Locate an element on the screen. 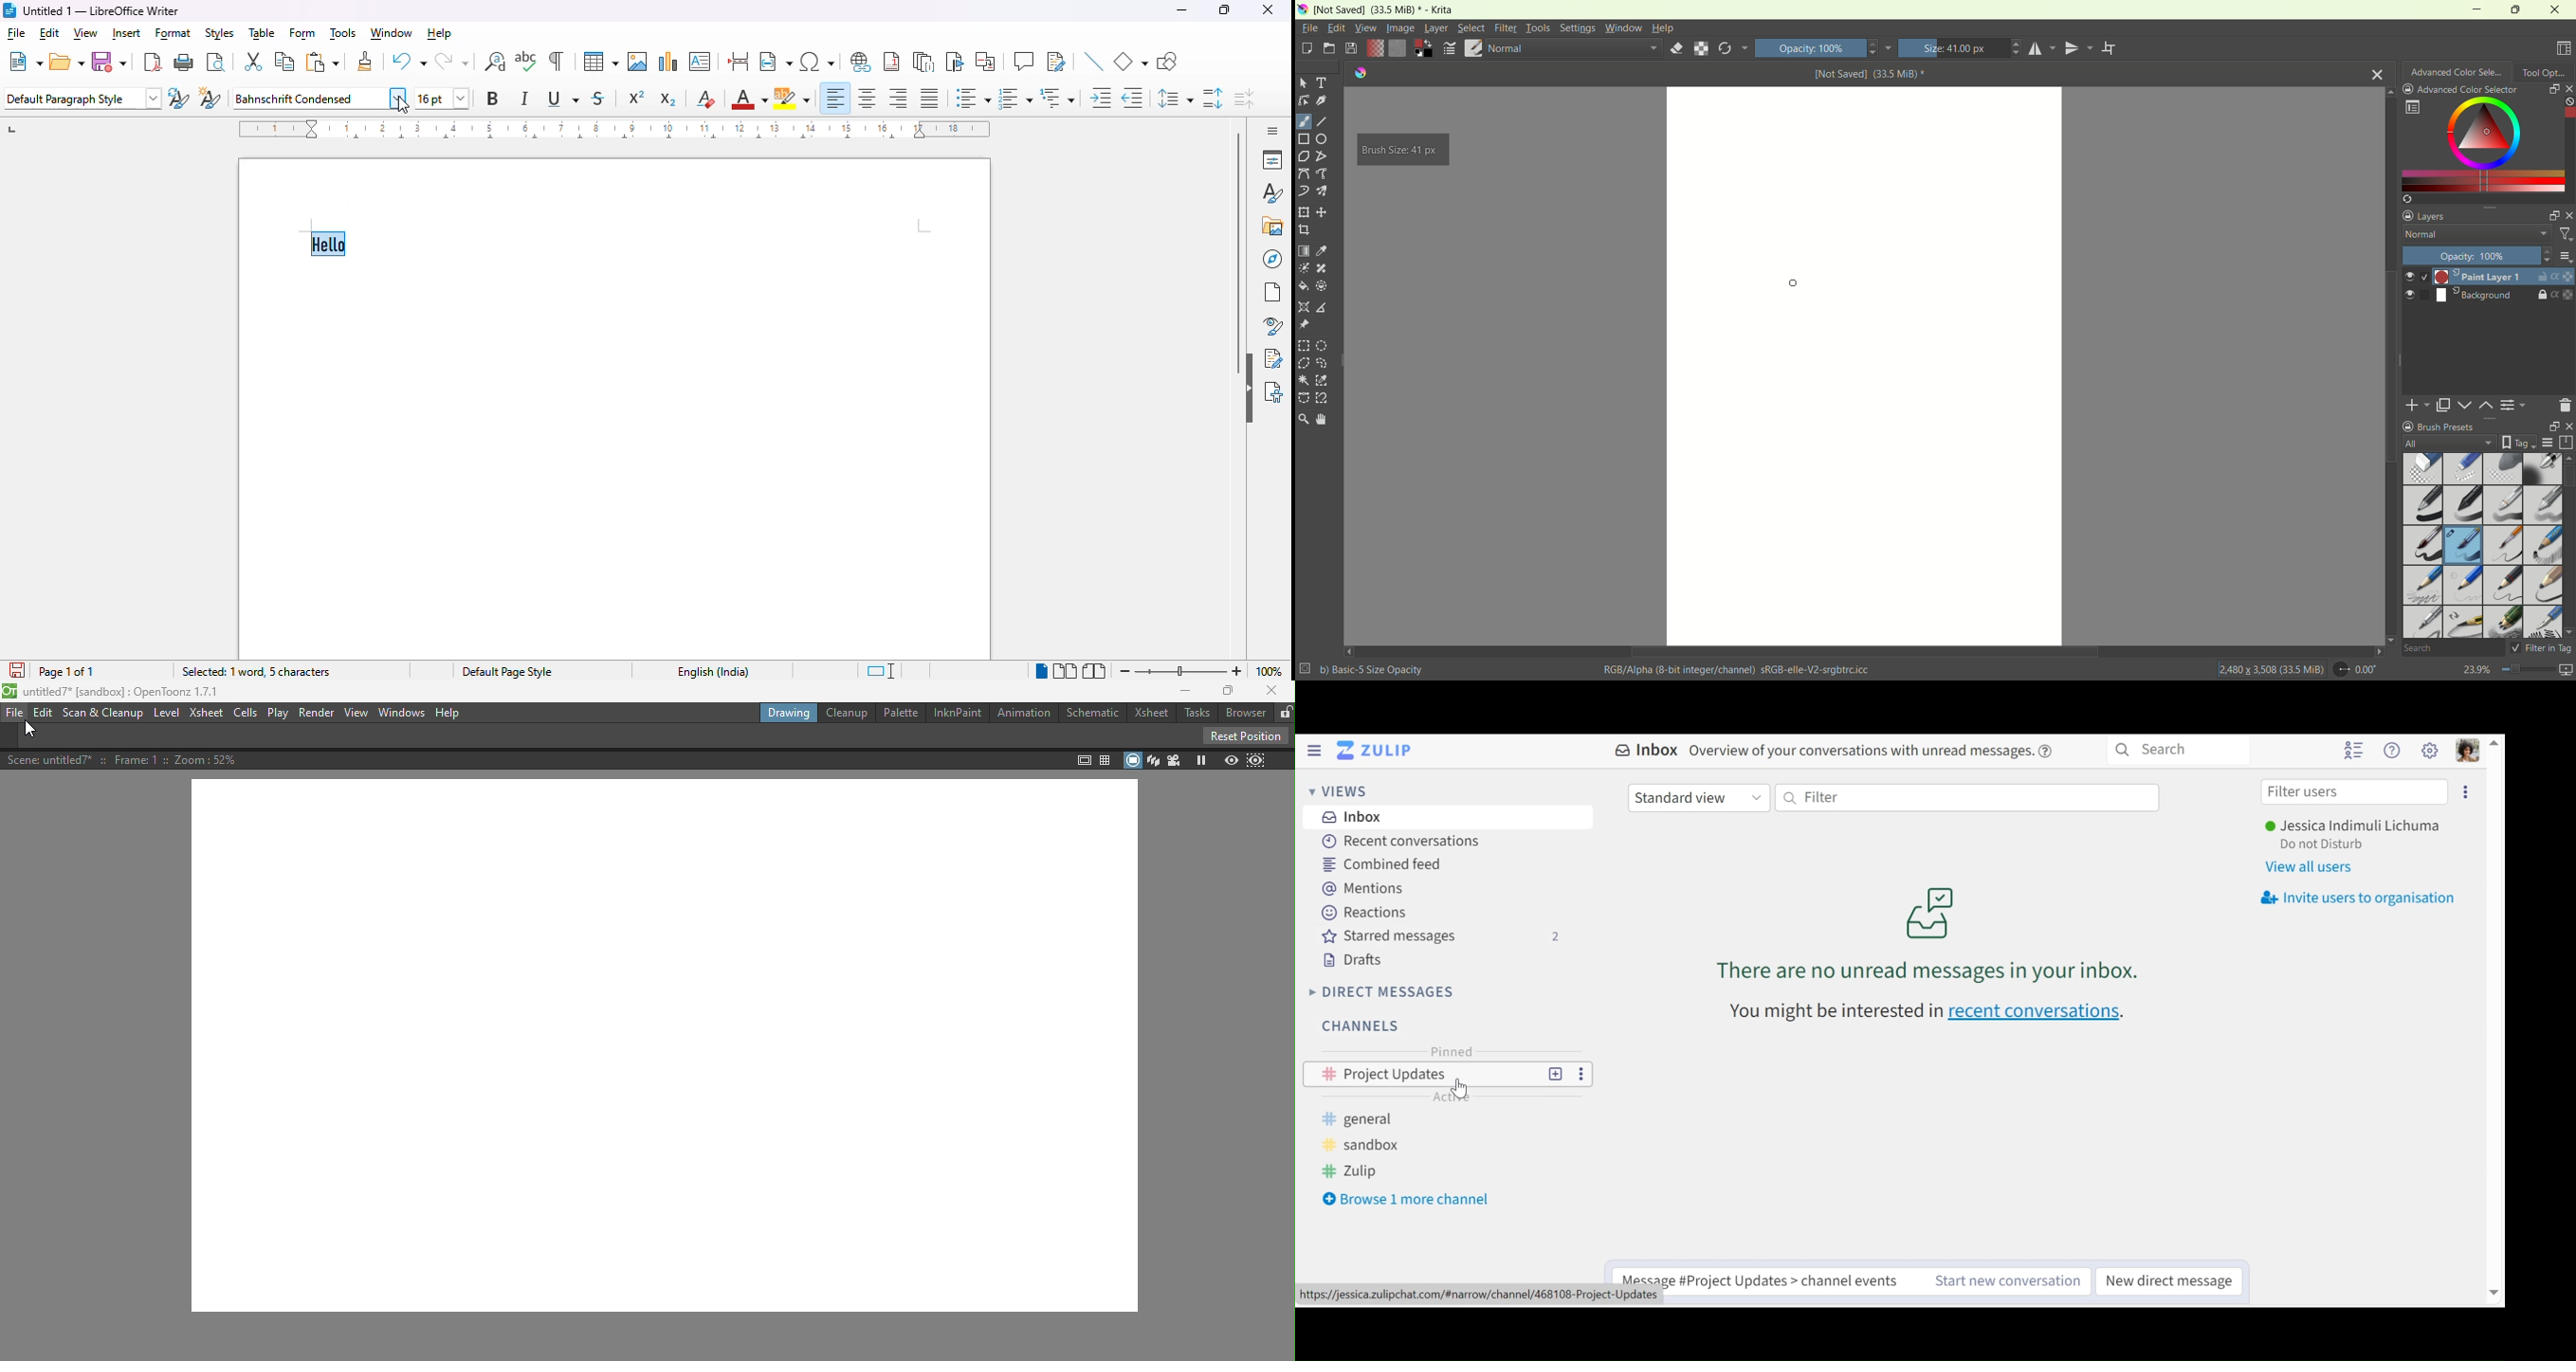  Hide user list is located at coordinates (2355, 749).